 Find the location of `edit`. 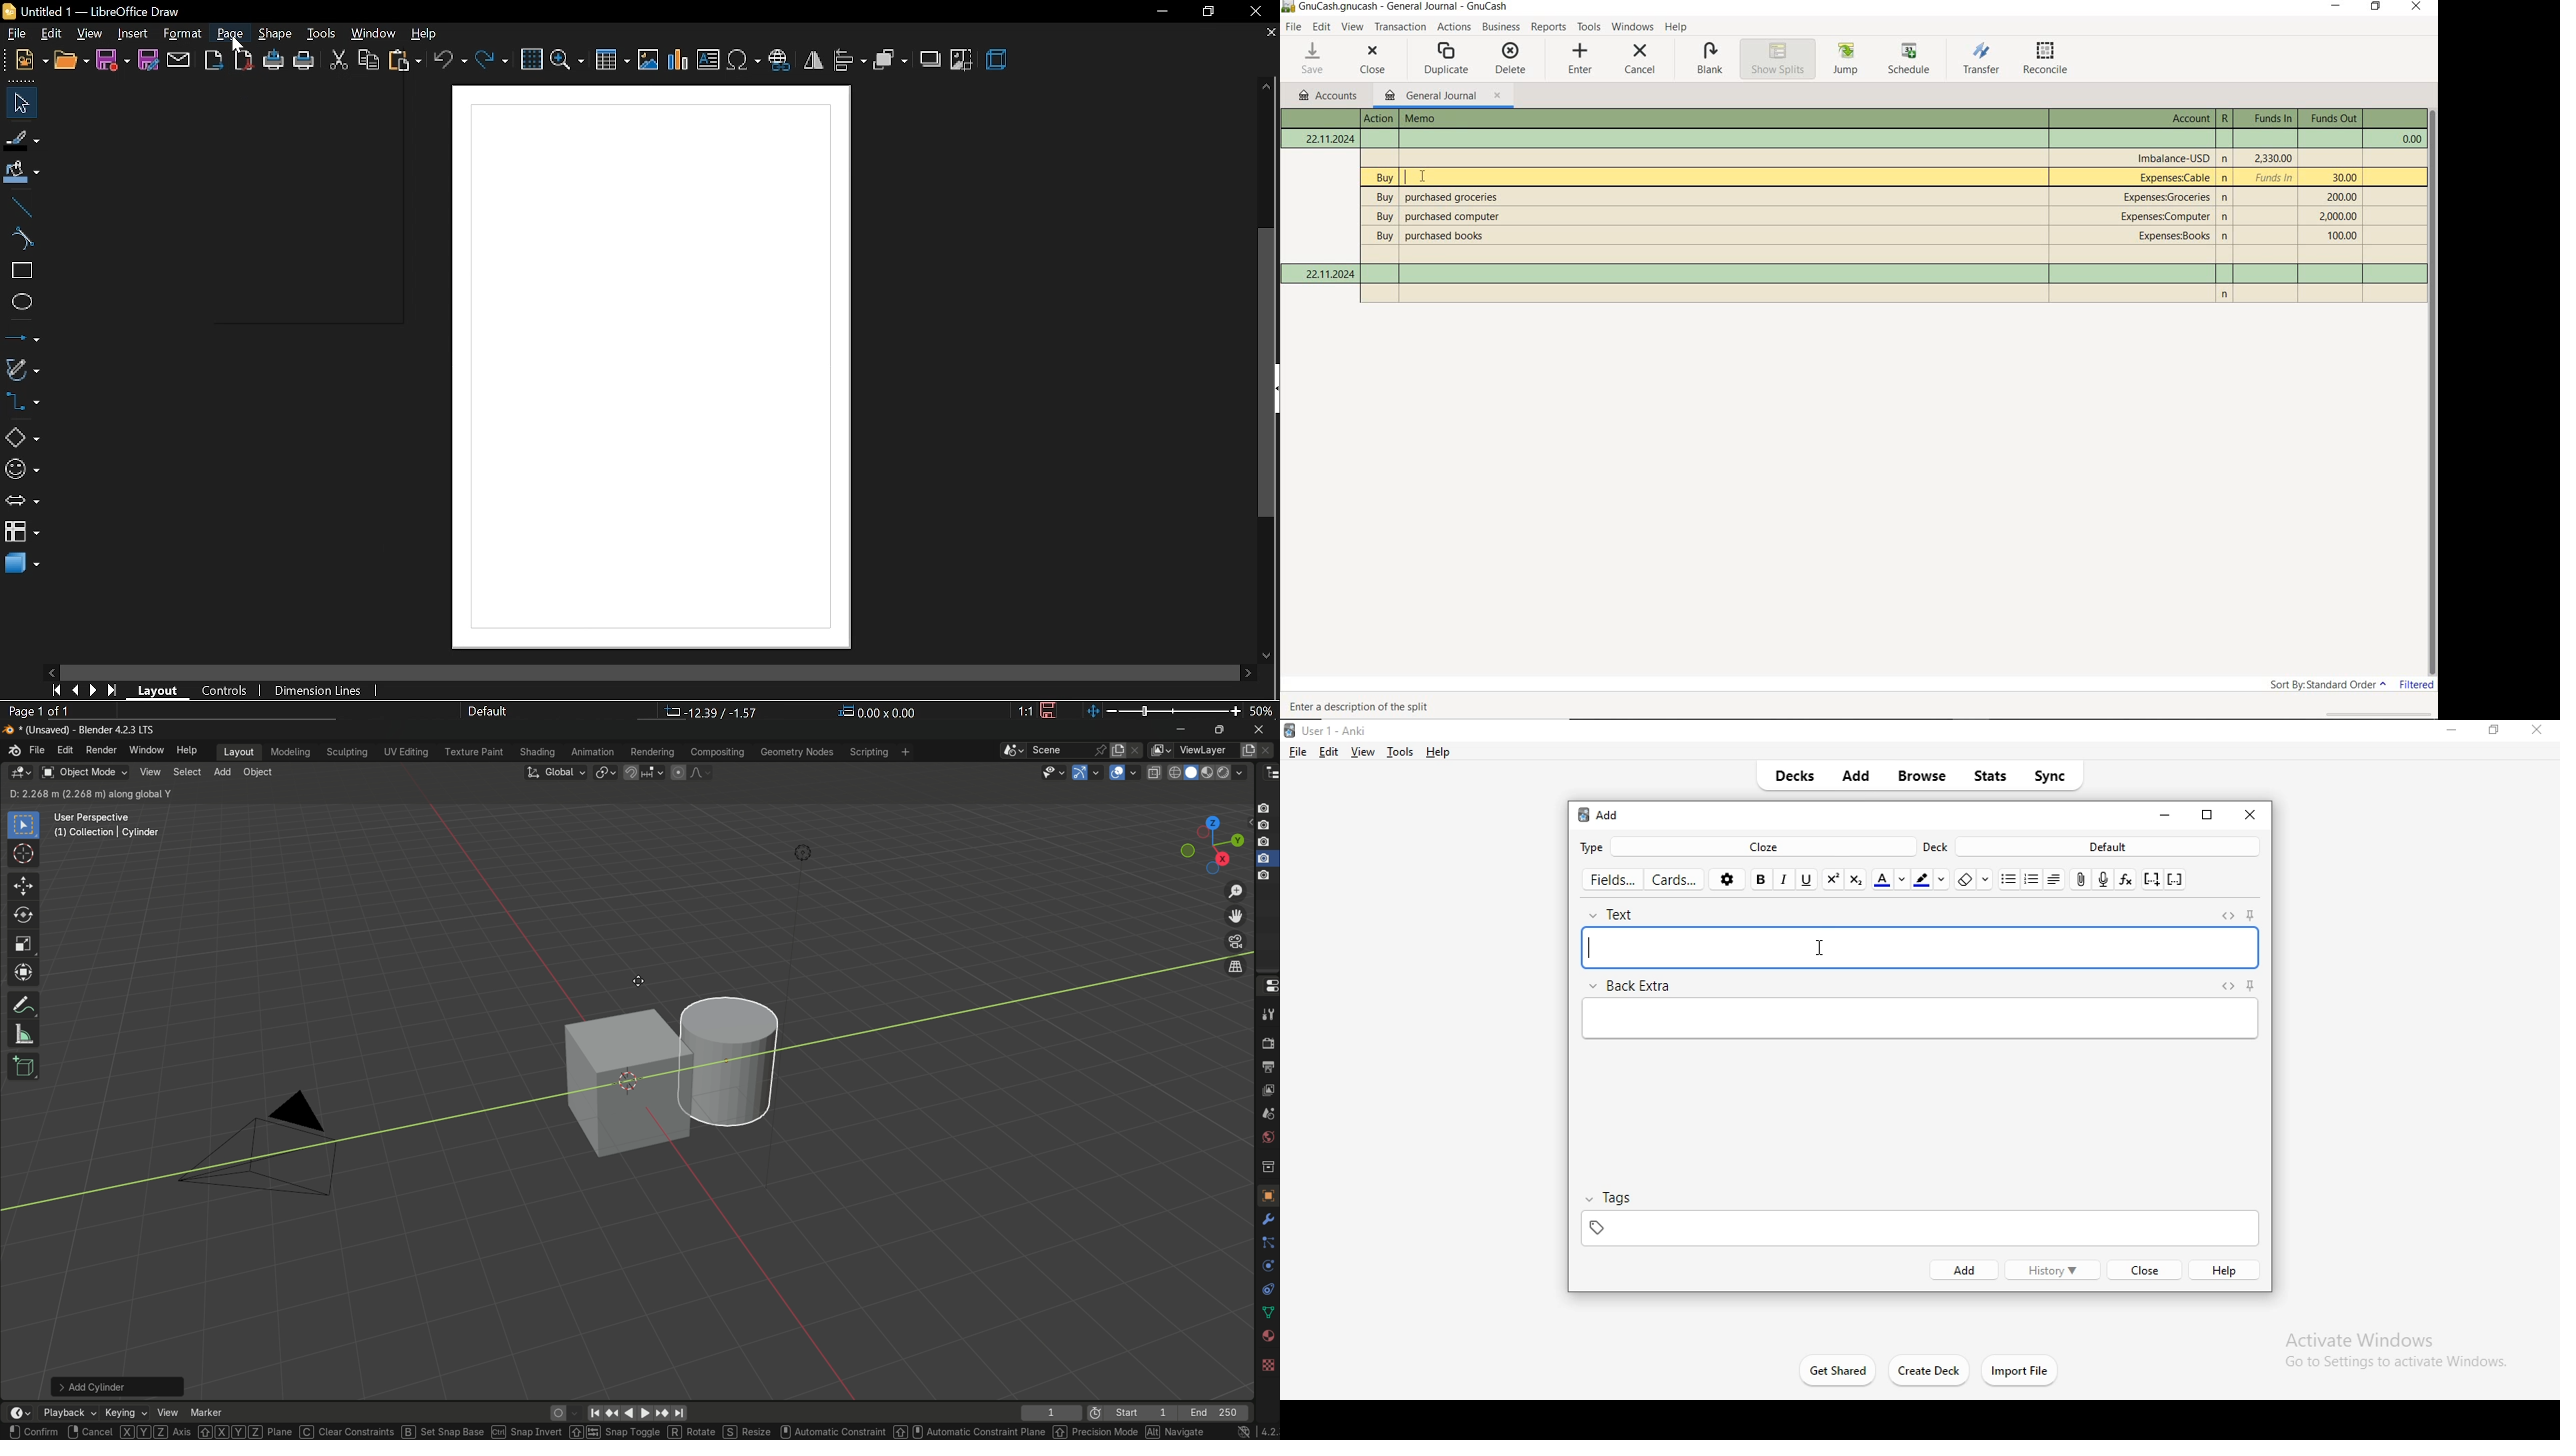

edit is located at coordinates (53, 34).